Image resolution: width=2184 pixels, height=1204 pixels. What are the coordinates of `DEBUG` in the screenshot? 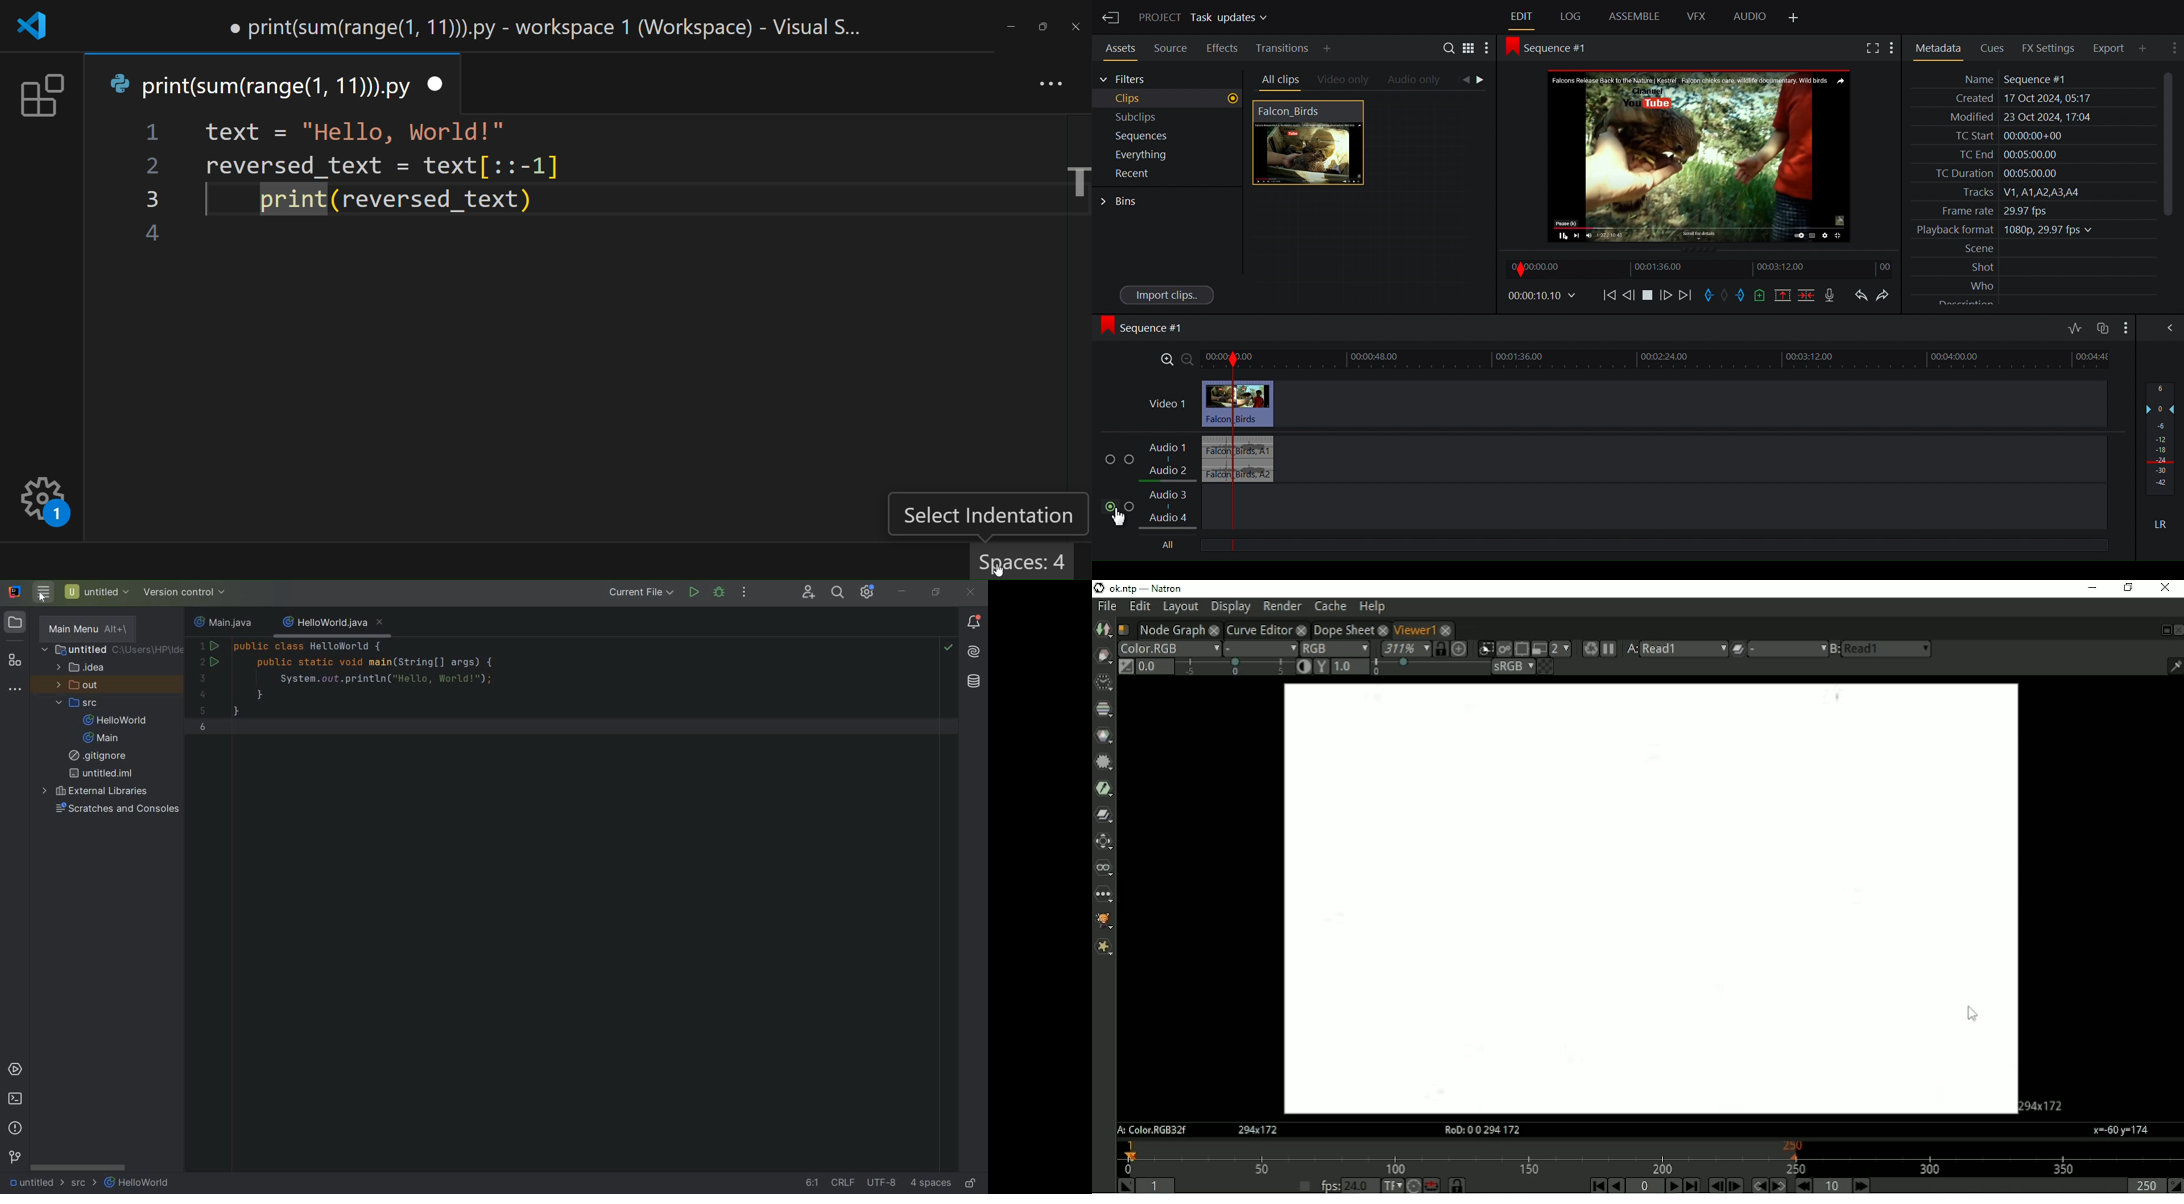 It's located at (720, 592).